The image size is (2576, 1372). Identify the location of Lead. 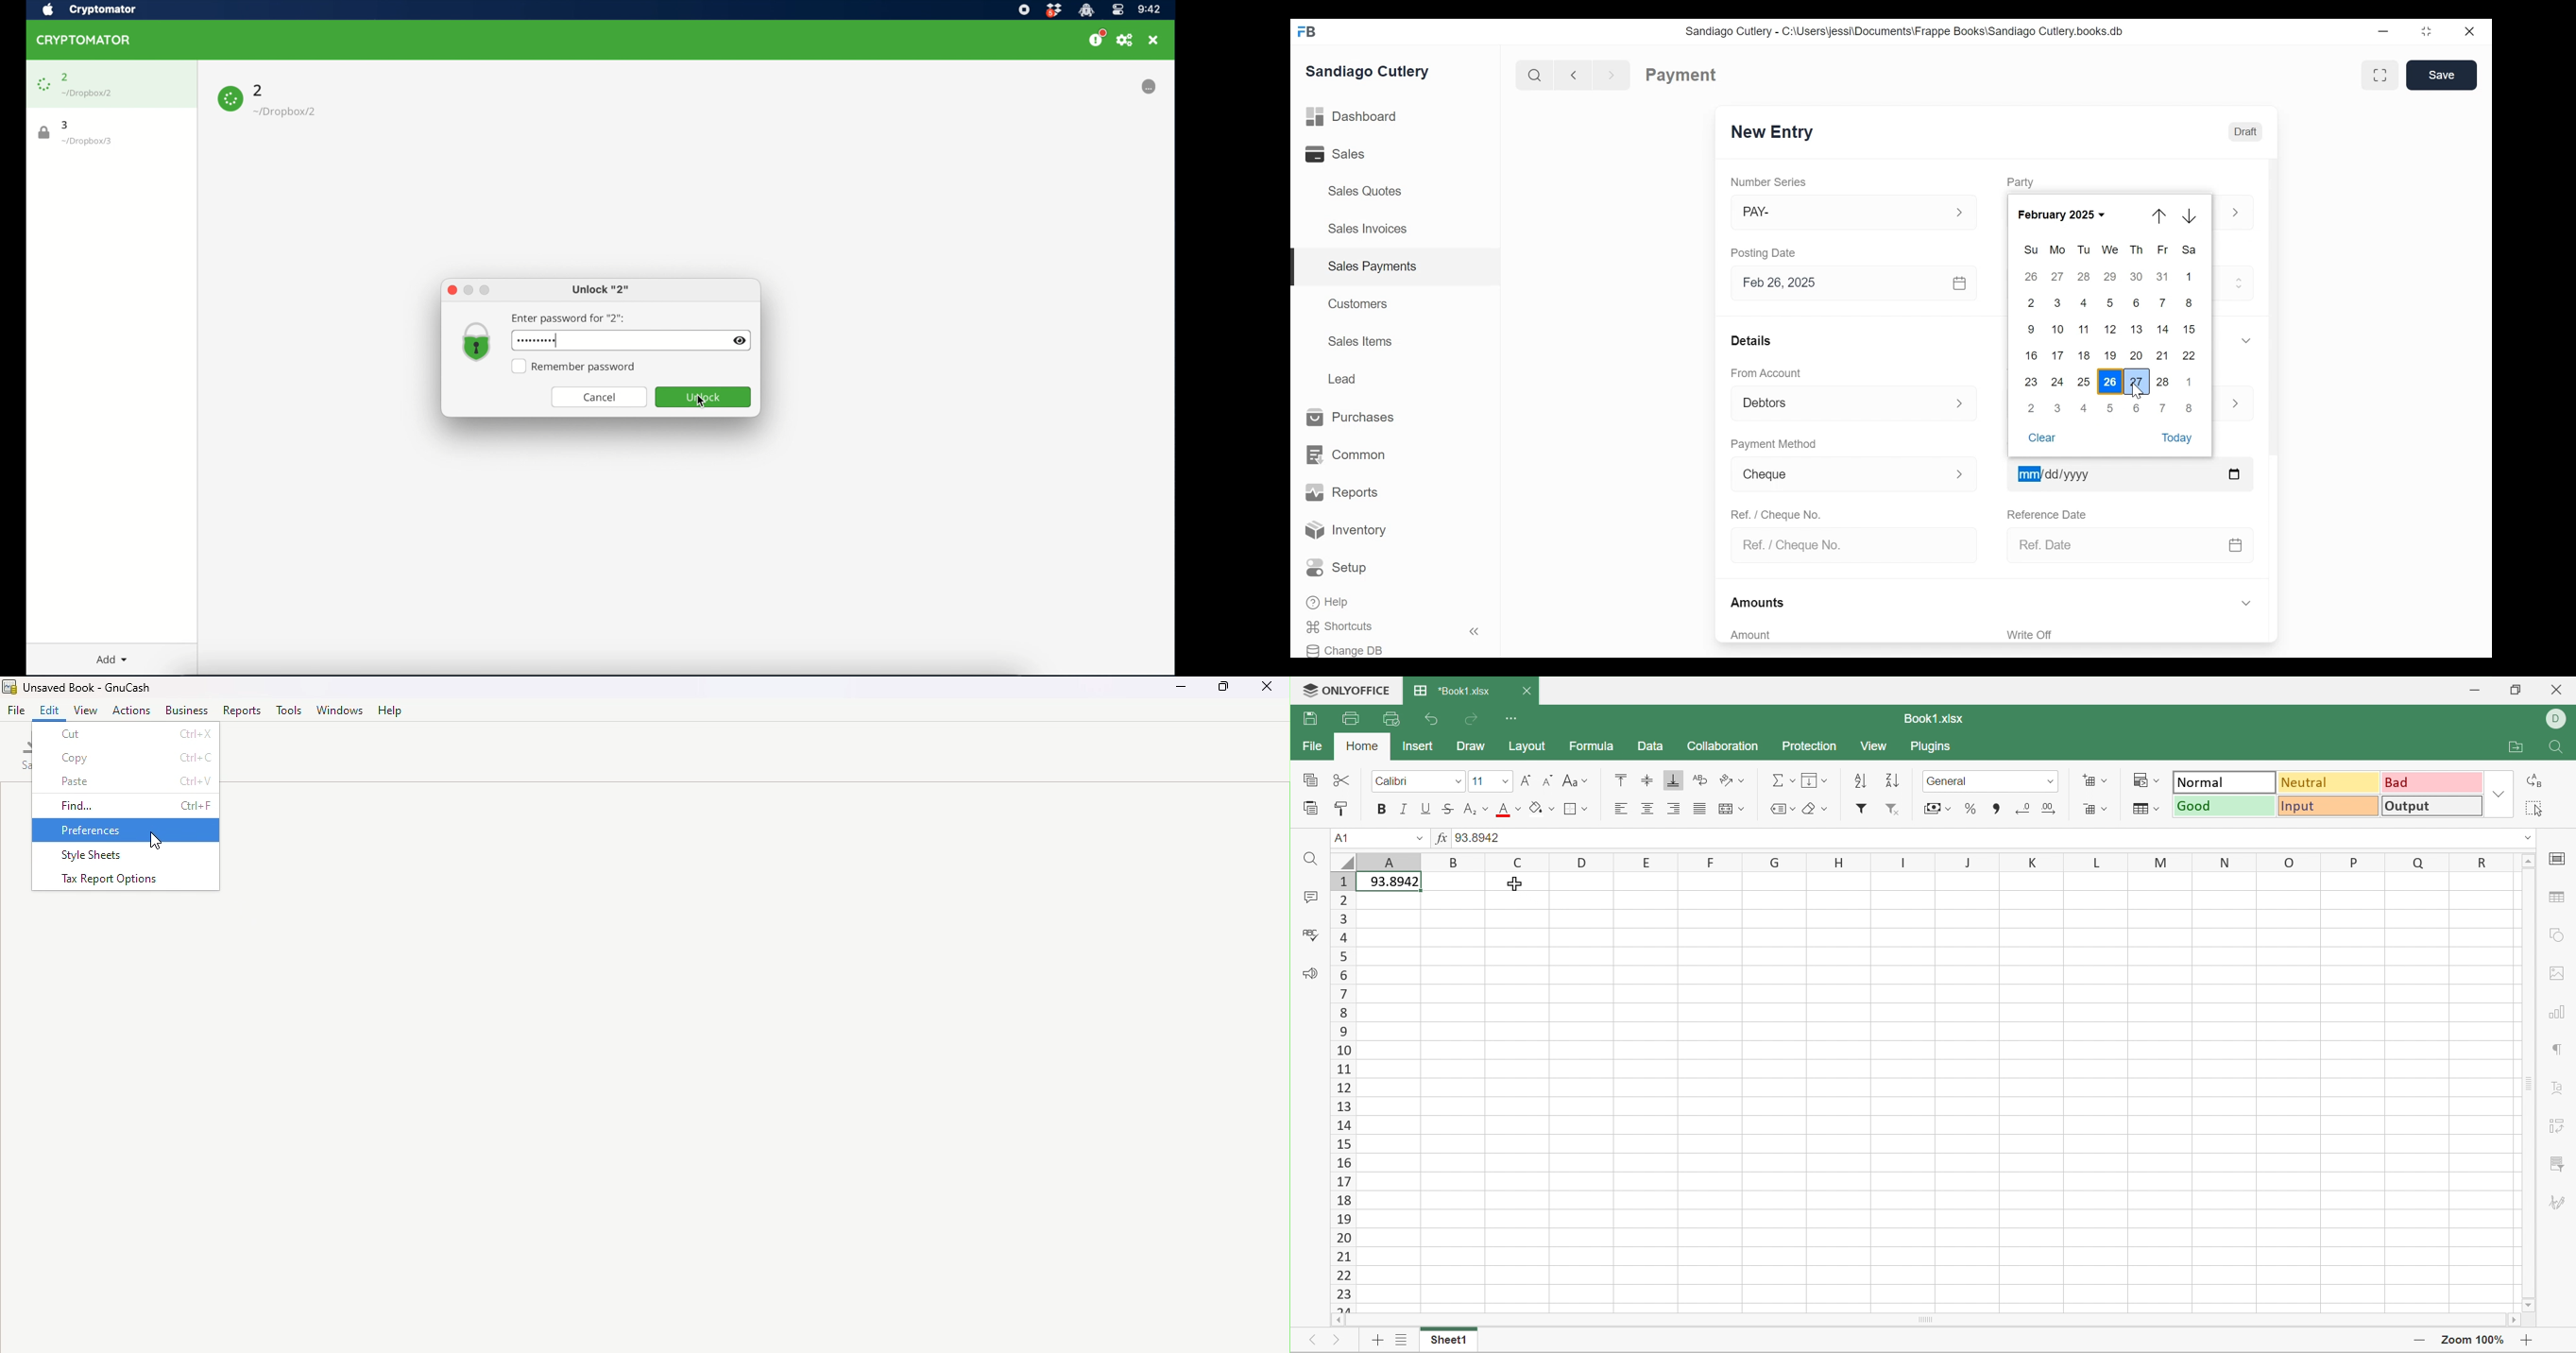
(1344, 377).